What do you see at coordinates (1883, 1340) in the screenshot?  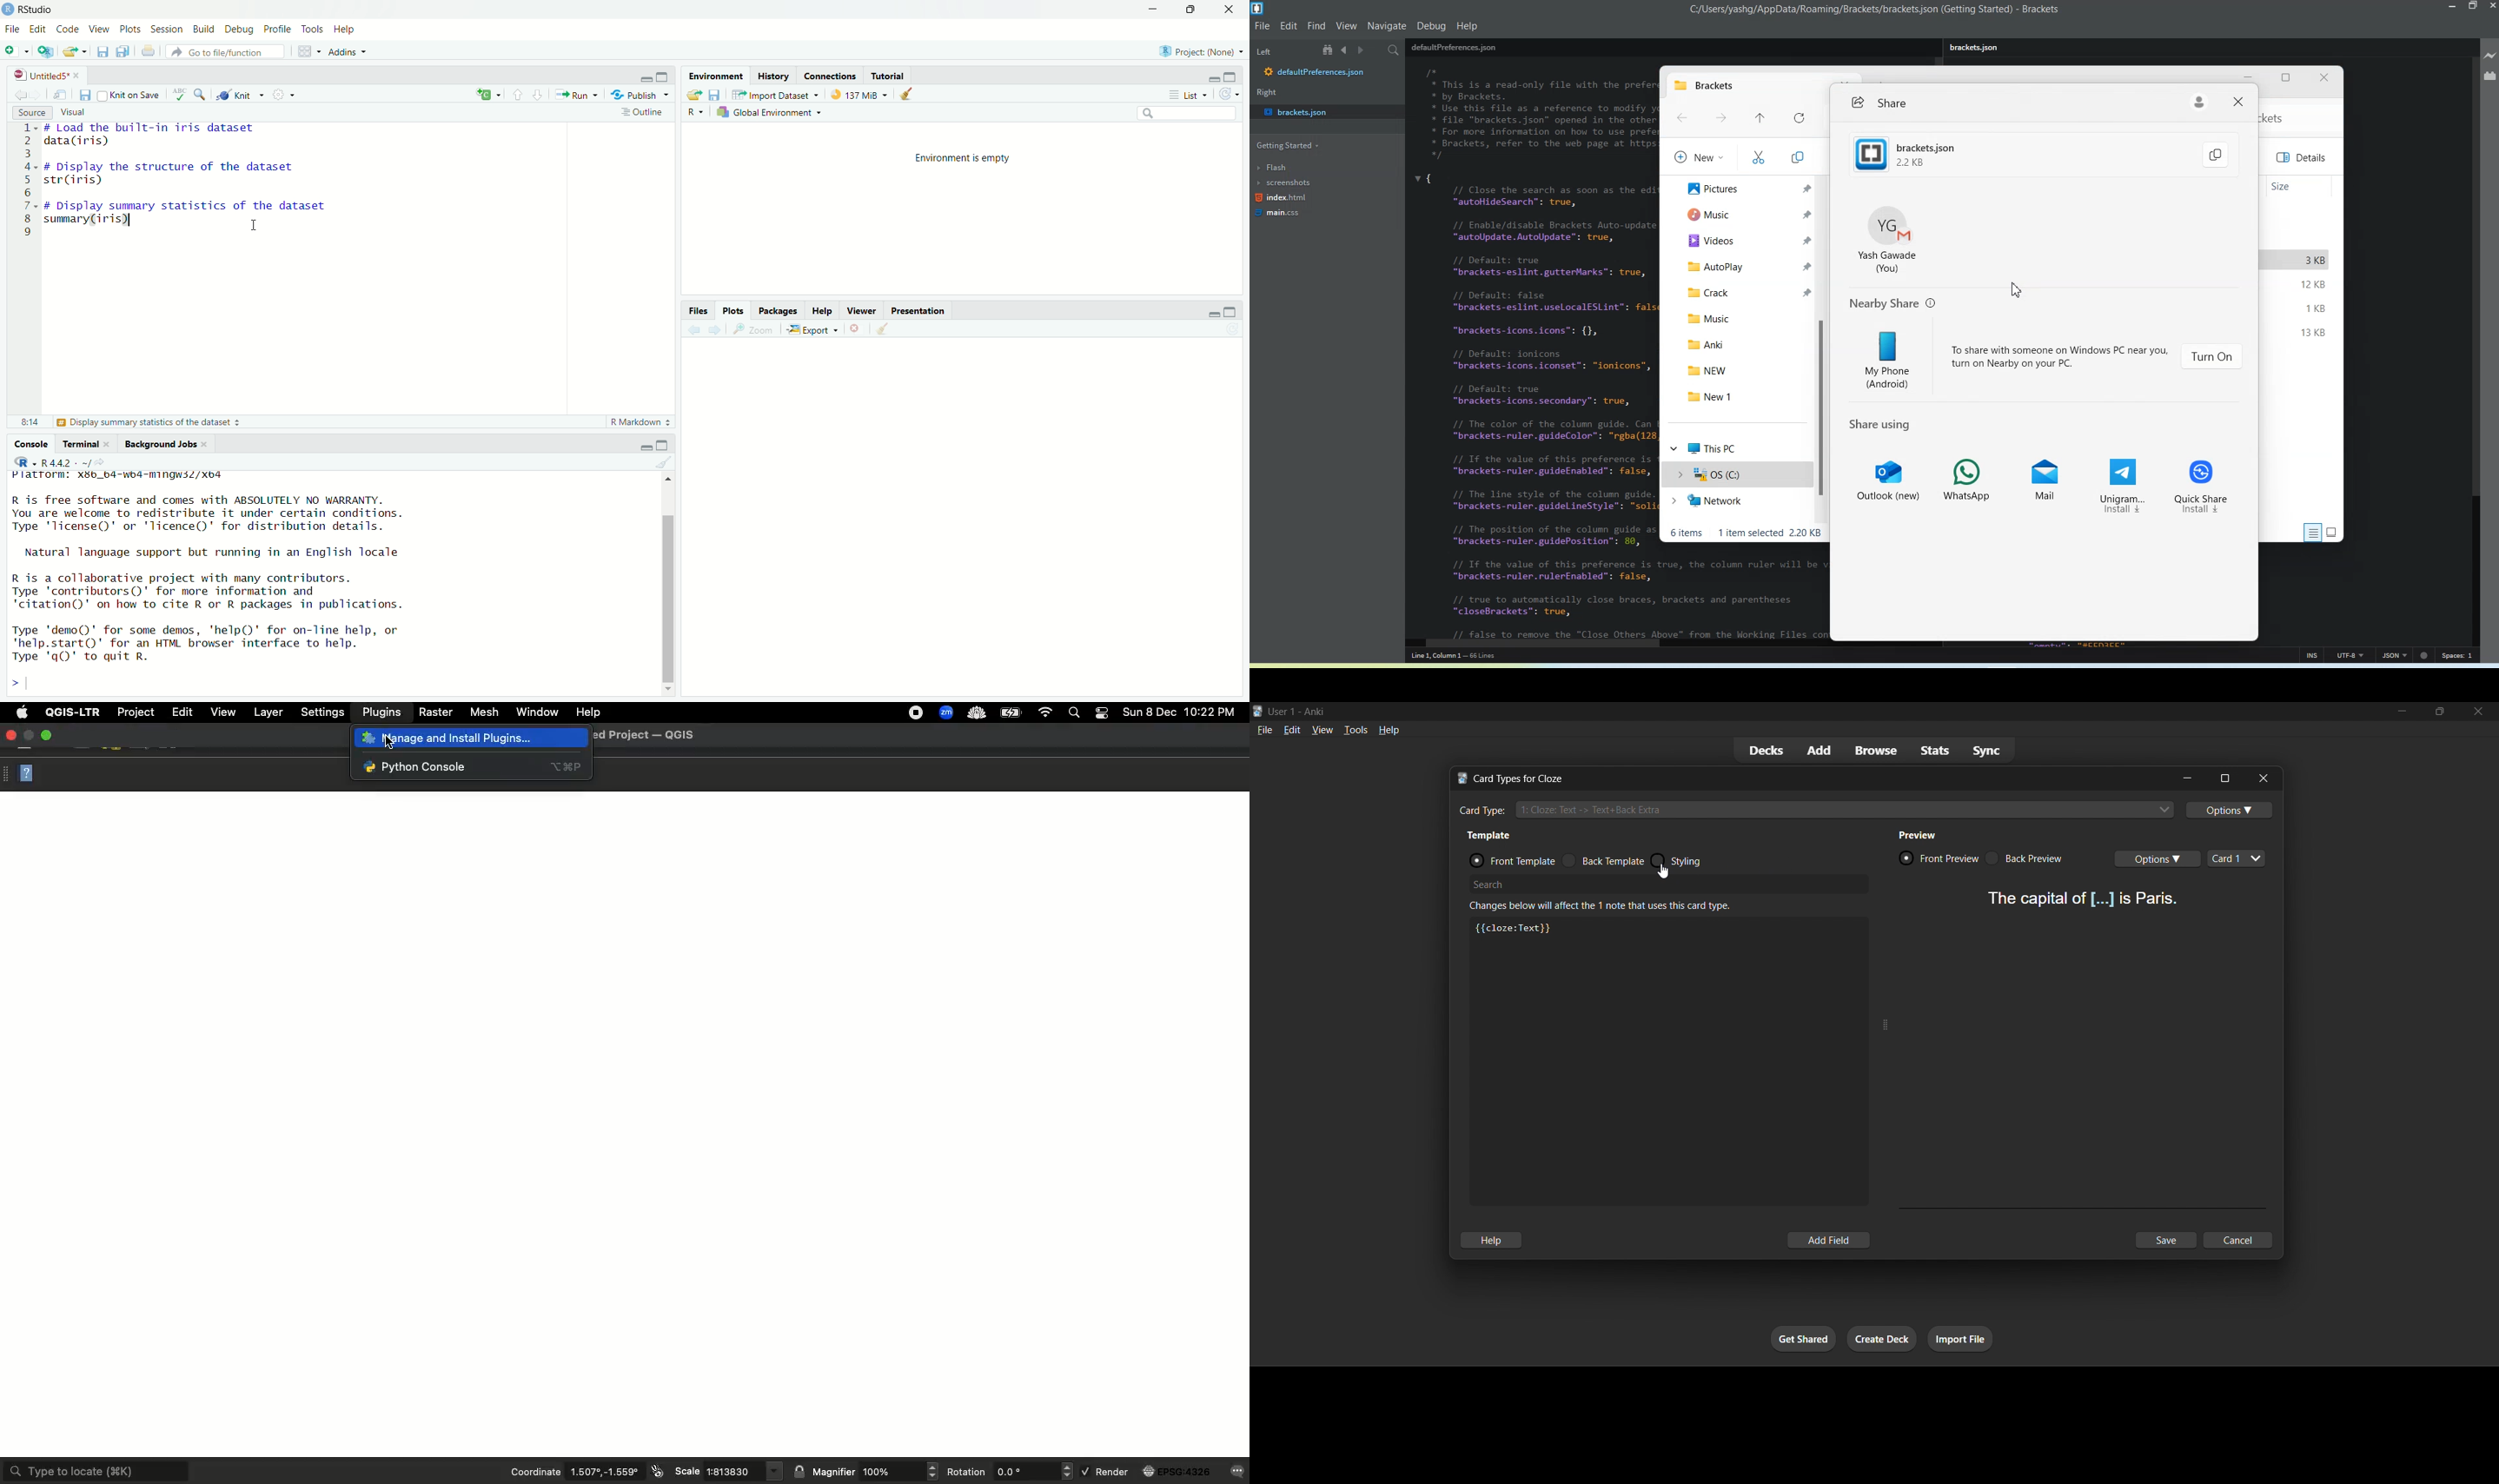 I see `create deck` at bounding box center [1883, 1340].